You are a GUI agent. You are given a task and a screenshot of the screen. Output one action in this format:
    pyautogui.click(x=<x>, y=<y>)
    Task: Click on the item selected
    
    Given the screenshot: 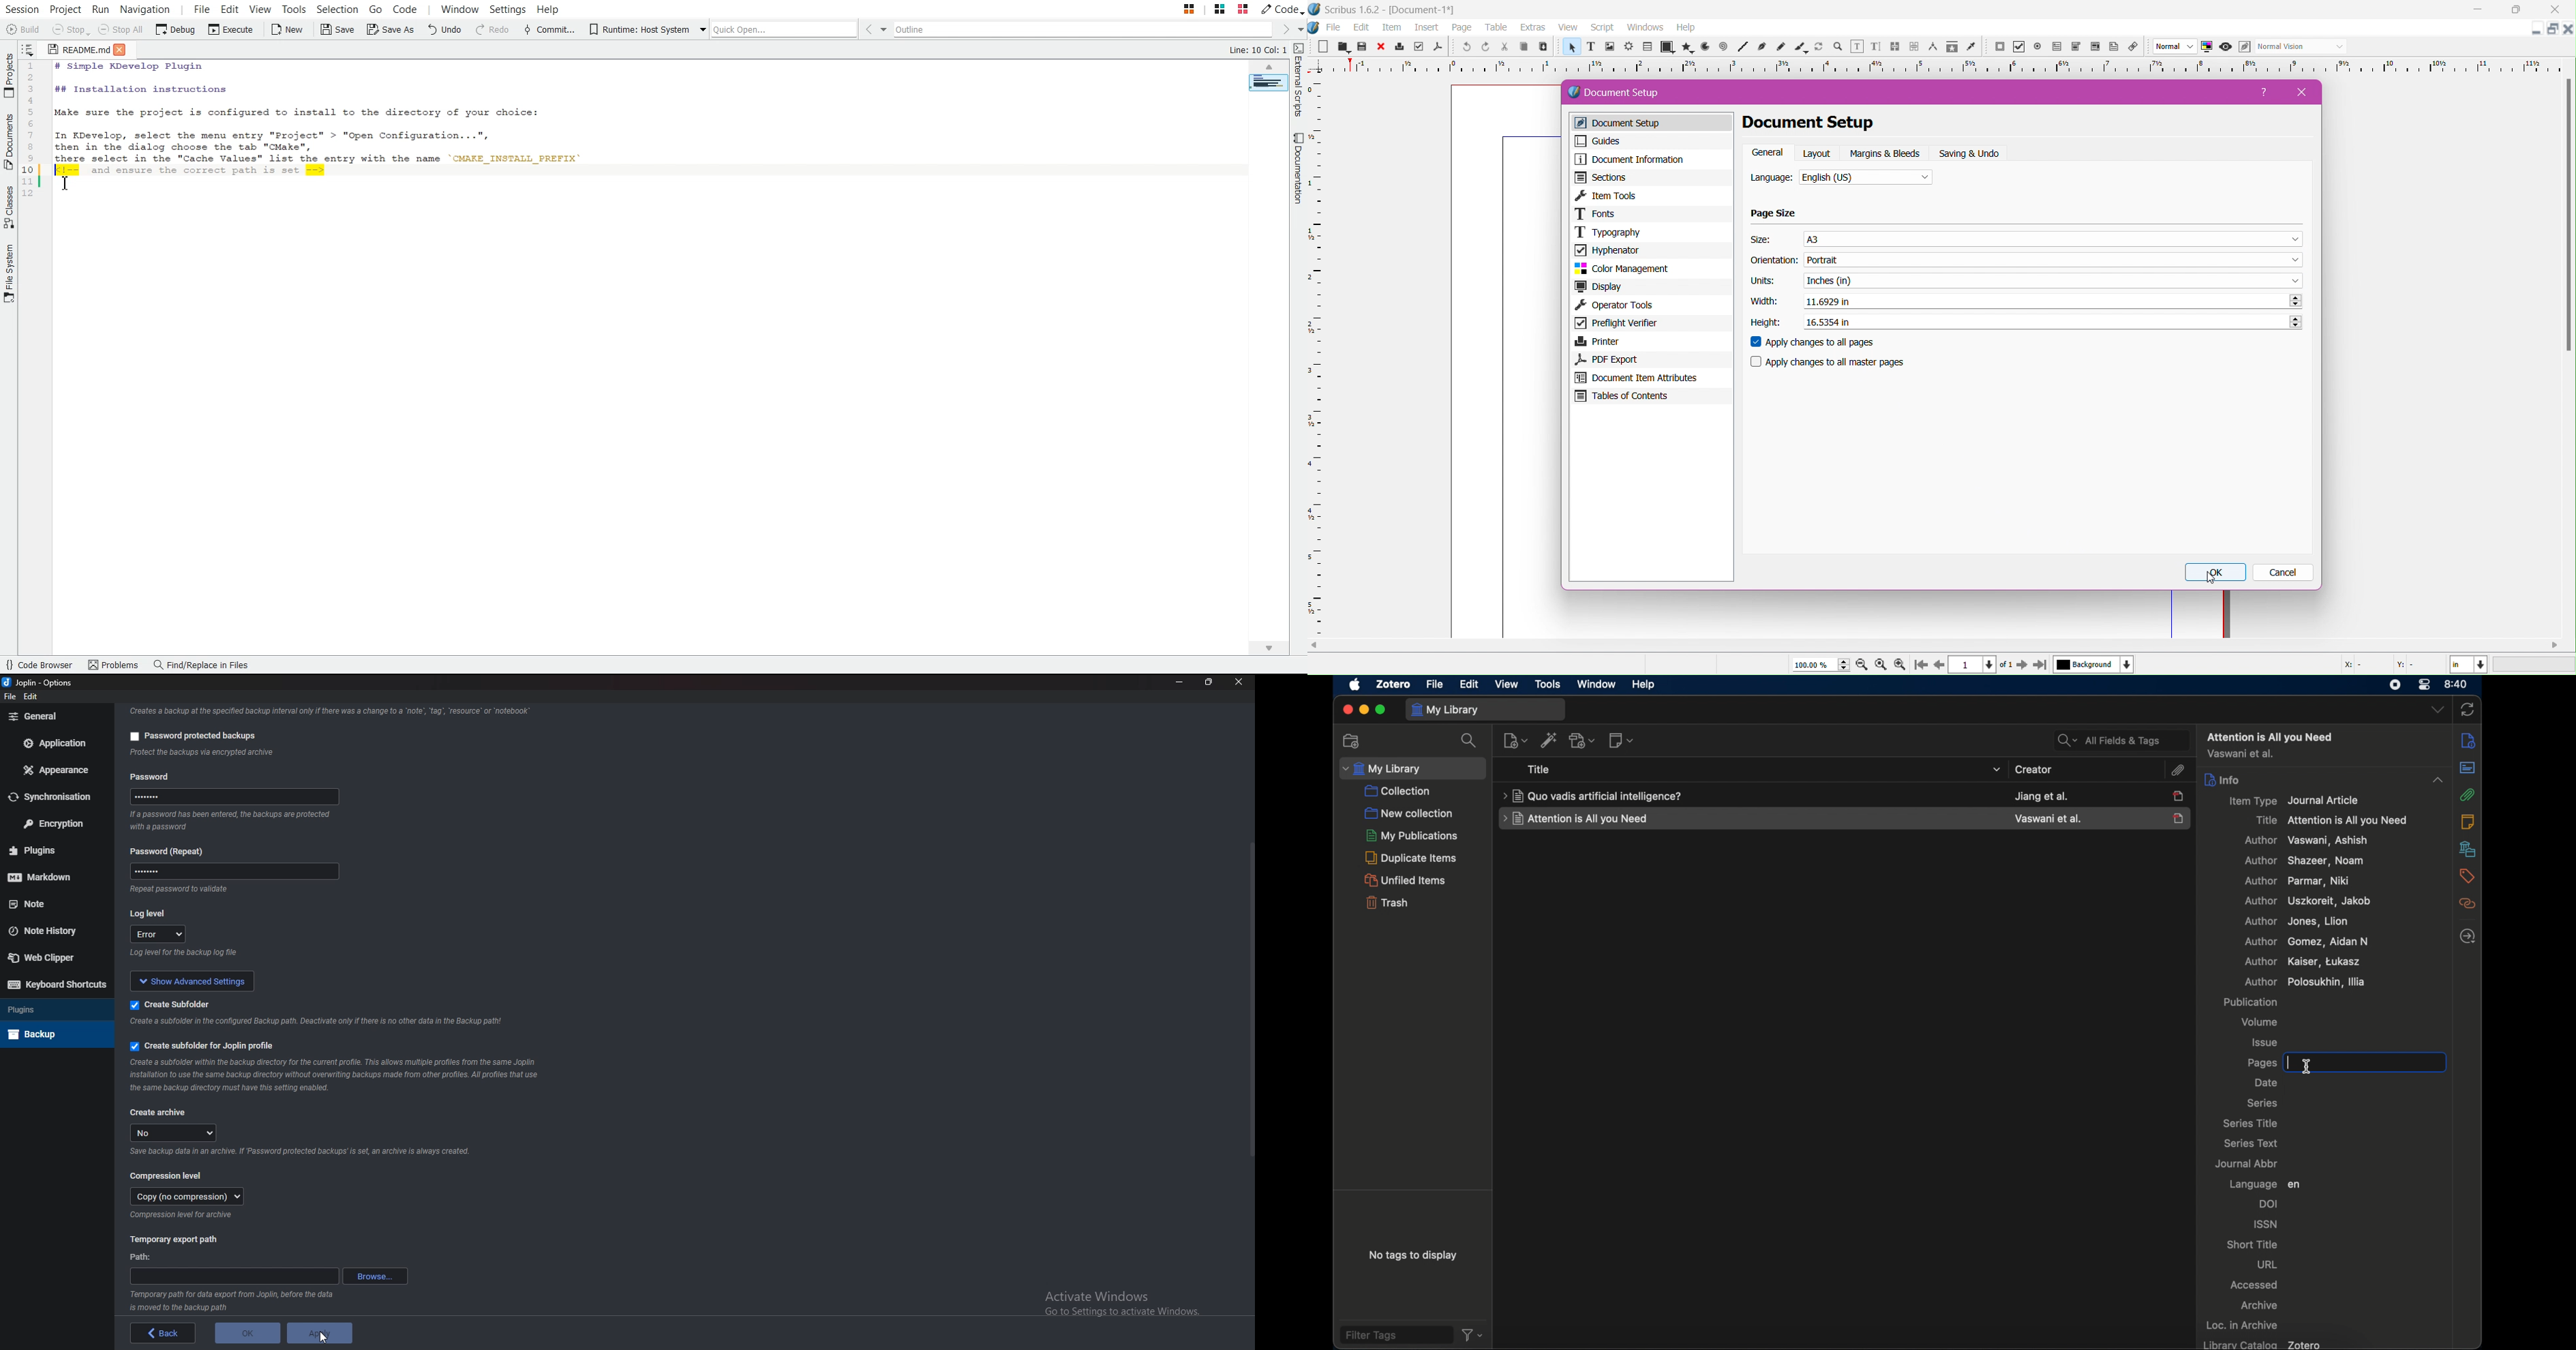 What is the action you would take?
    pyautogui.click(x=2180, y=817)
    